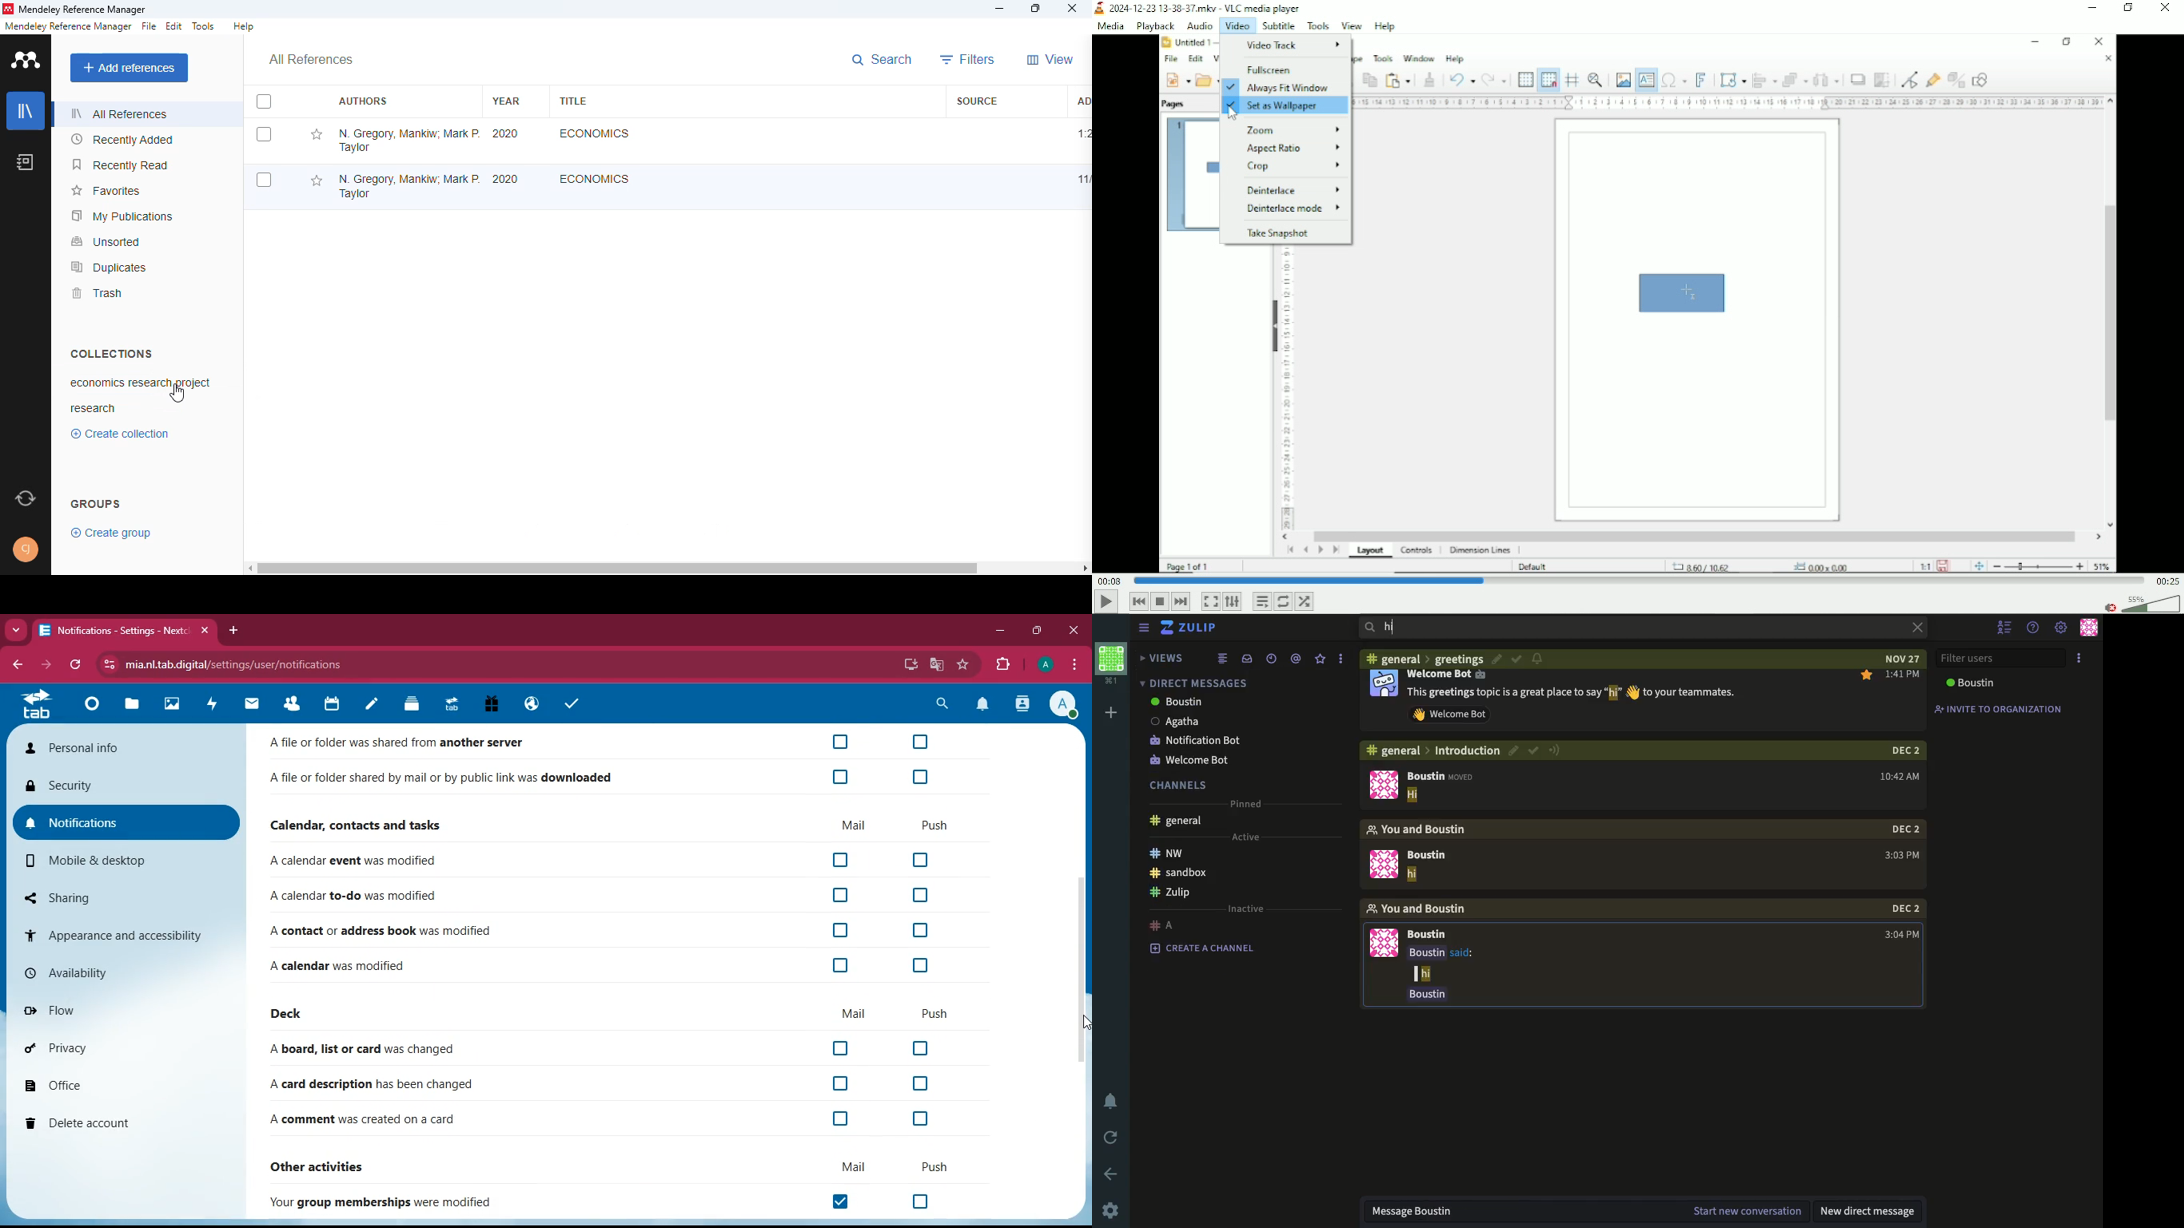 The height and width of the screenshot is (1232, 2184). I want to click on unsorted, so click(106, 241).